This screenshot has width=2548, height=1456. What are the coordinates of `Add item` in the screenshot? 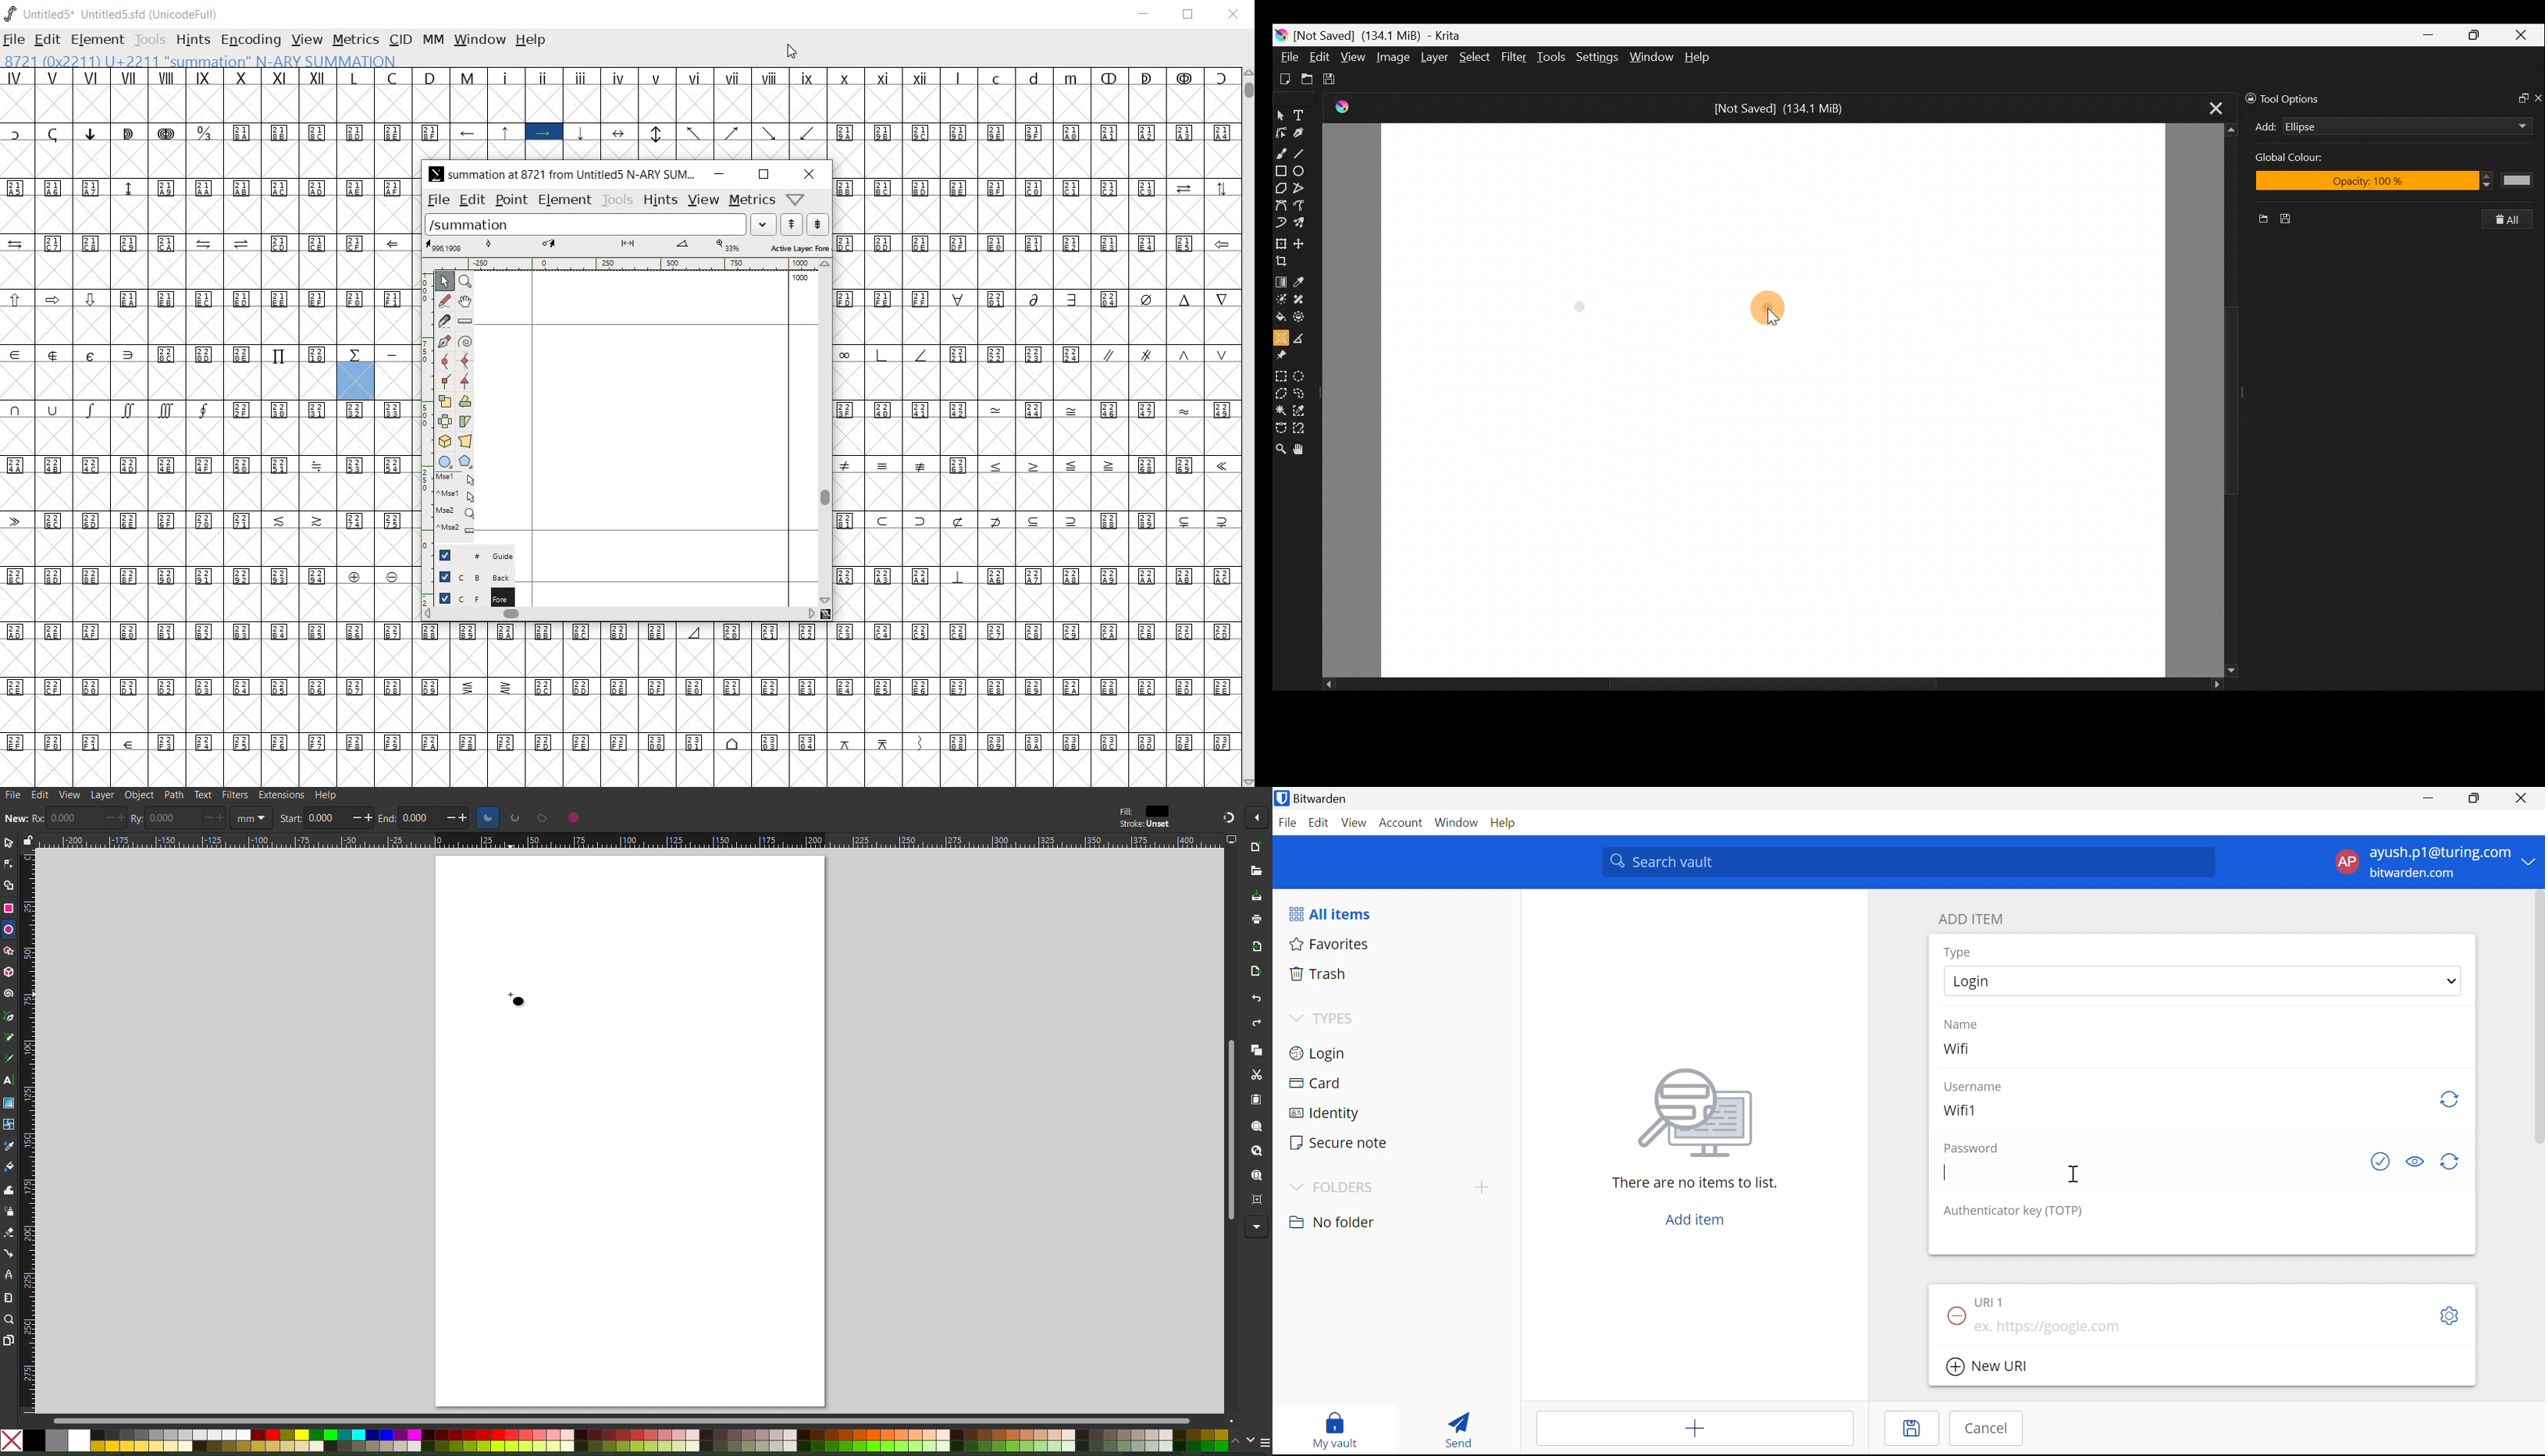 It's located at (1696, 1431).